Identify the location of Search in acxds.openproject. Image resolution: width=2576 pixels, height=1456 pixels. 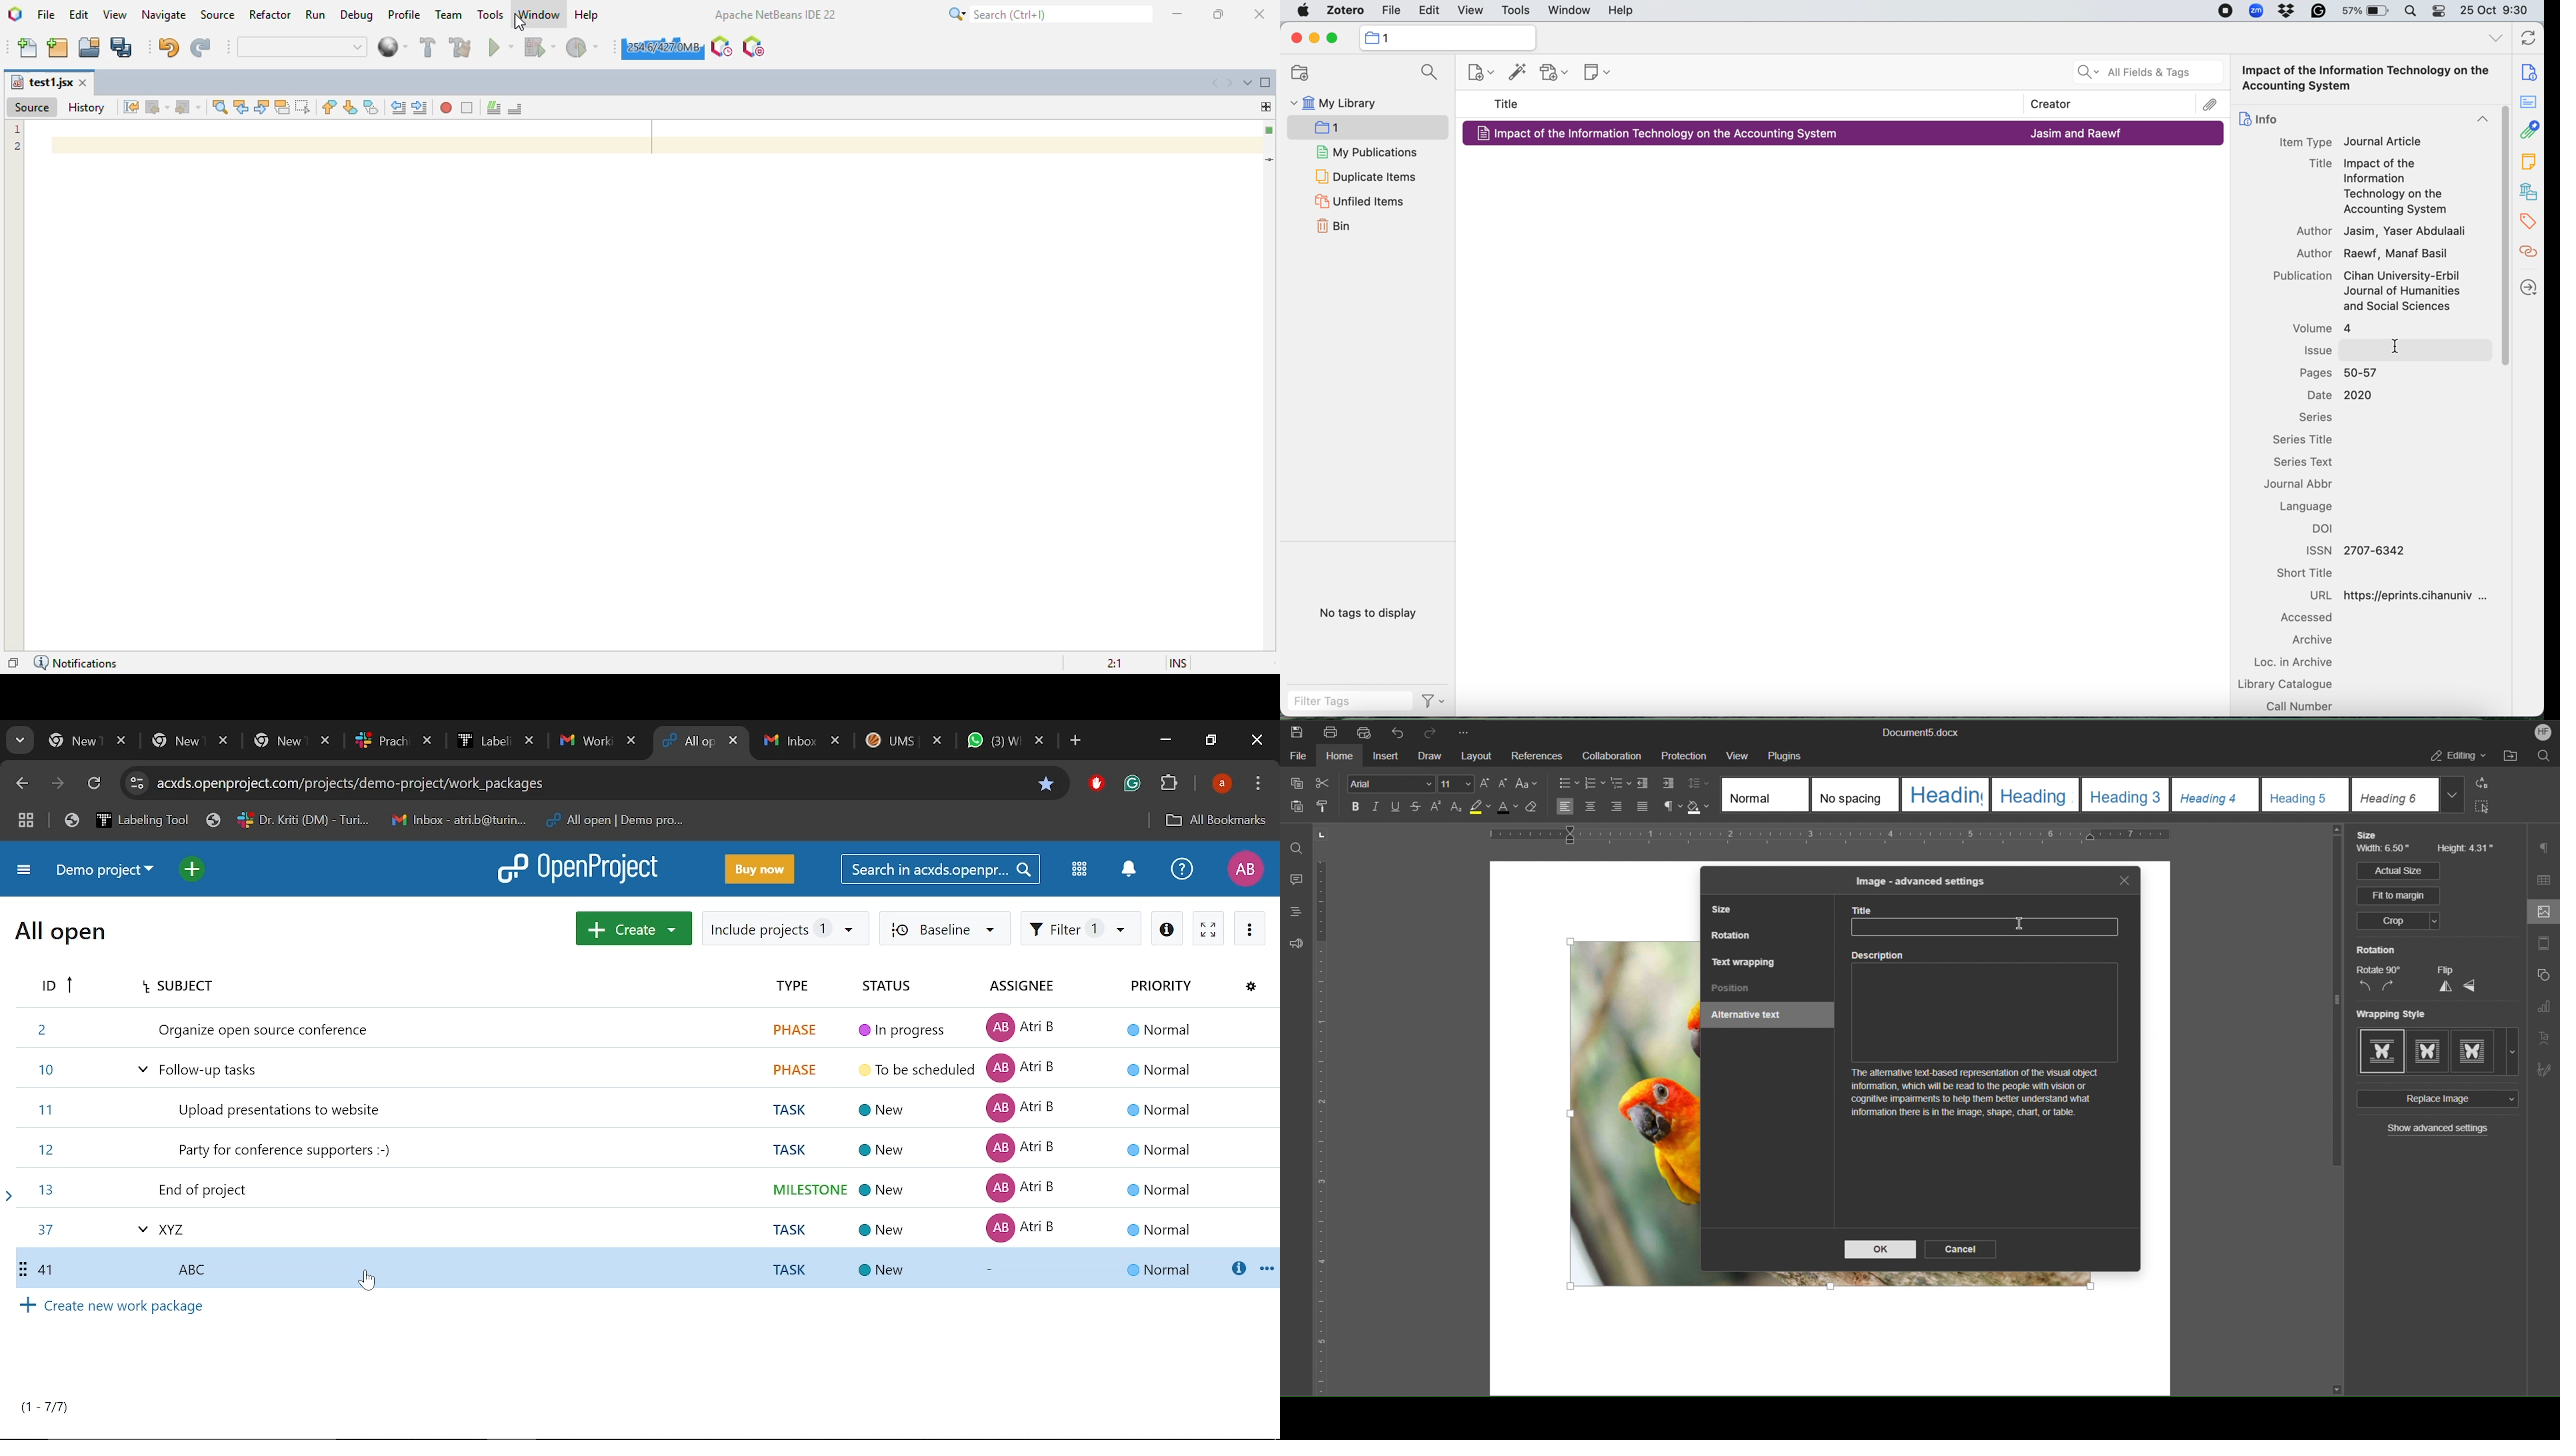
(940, 869).